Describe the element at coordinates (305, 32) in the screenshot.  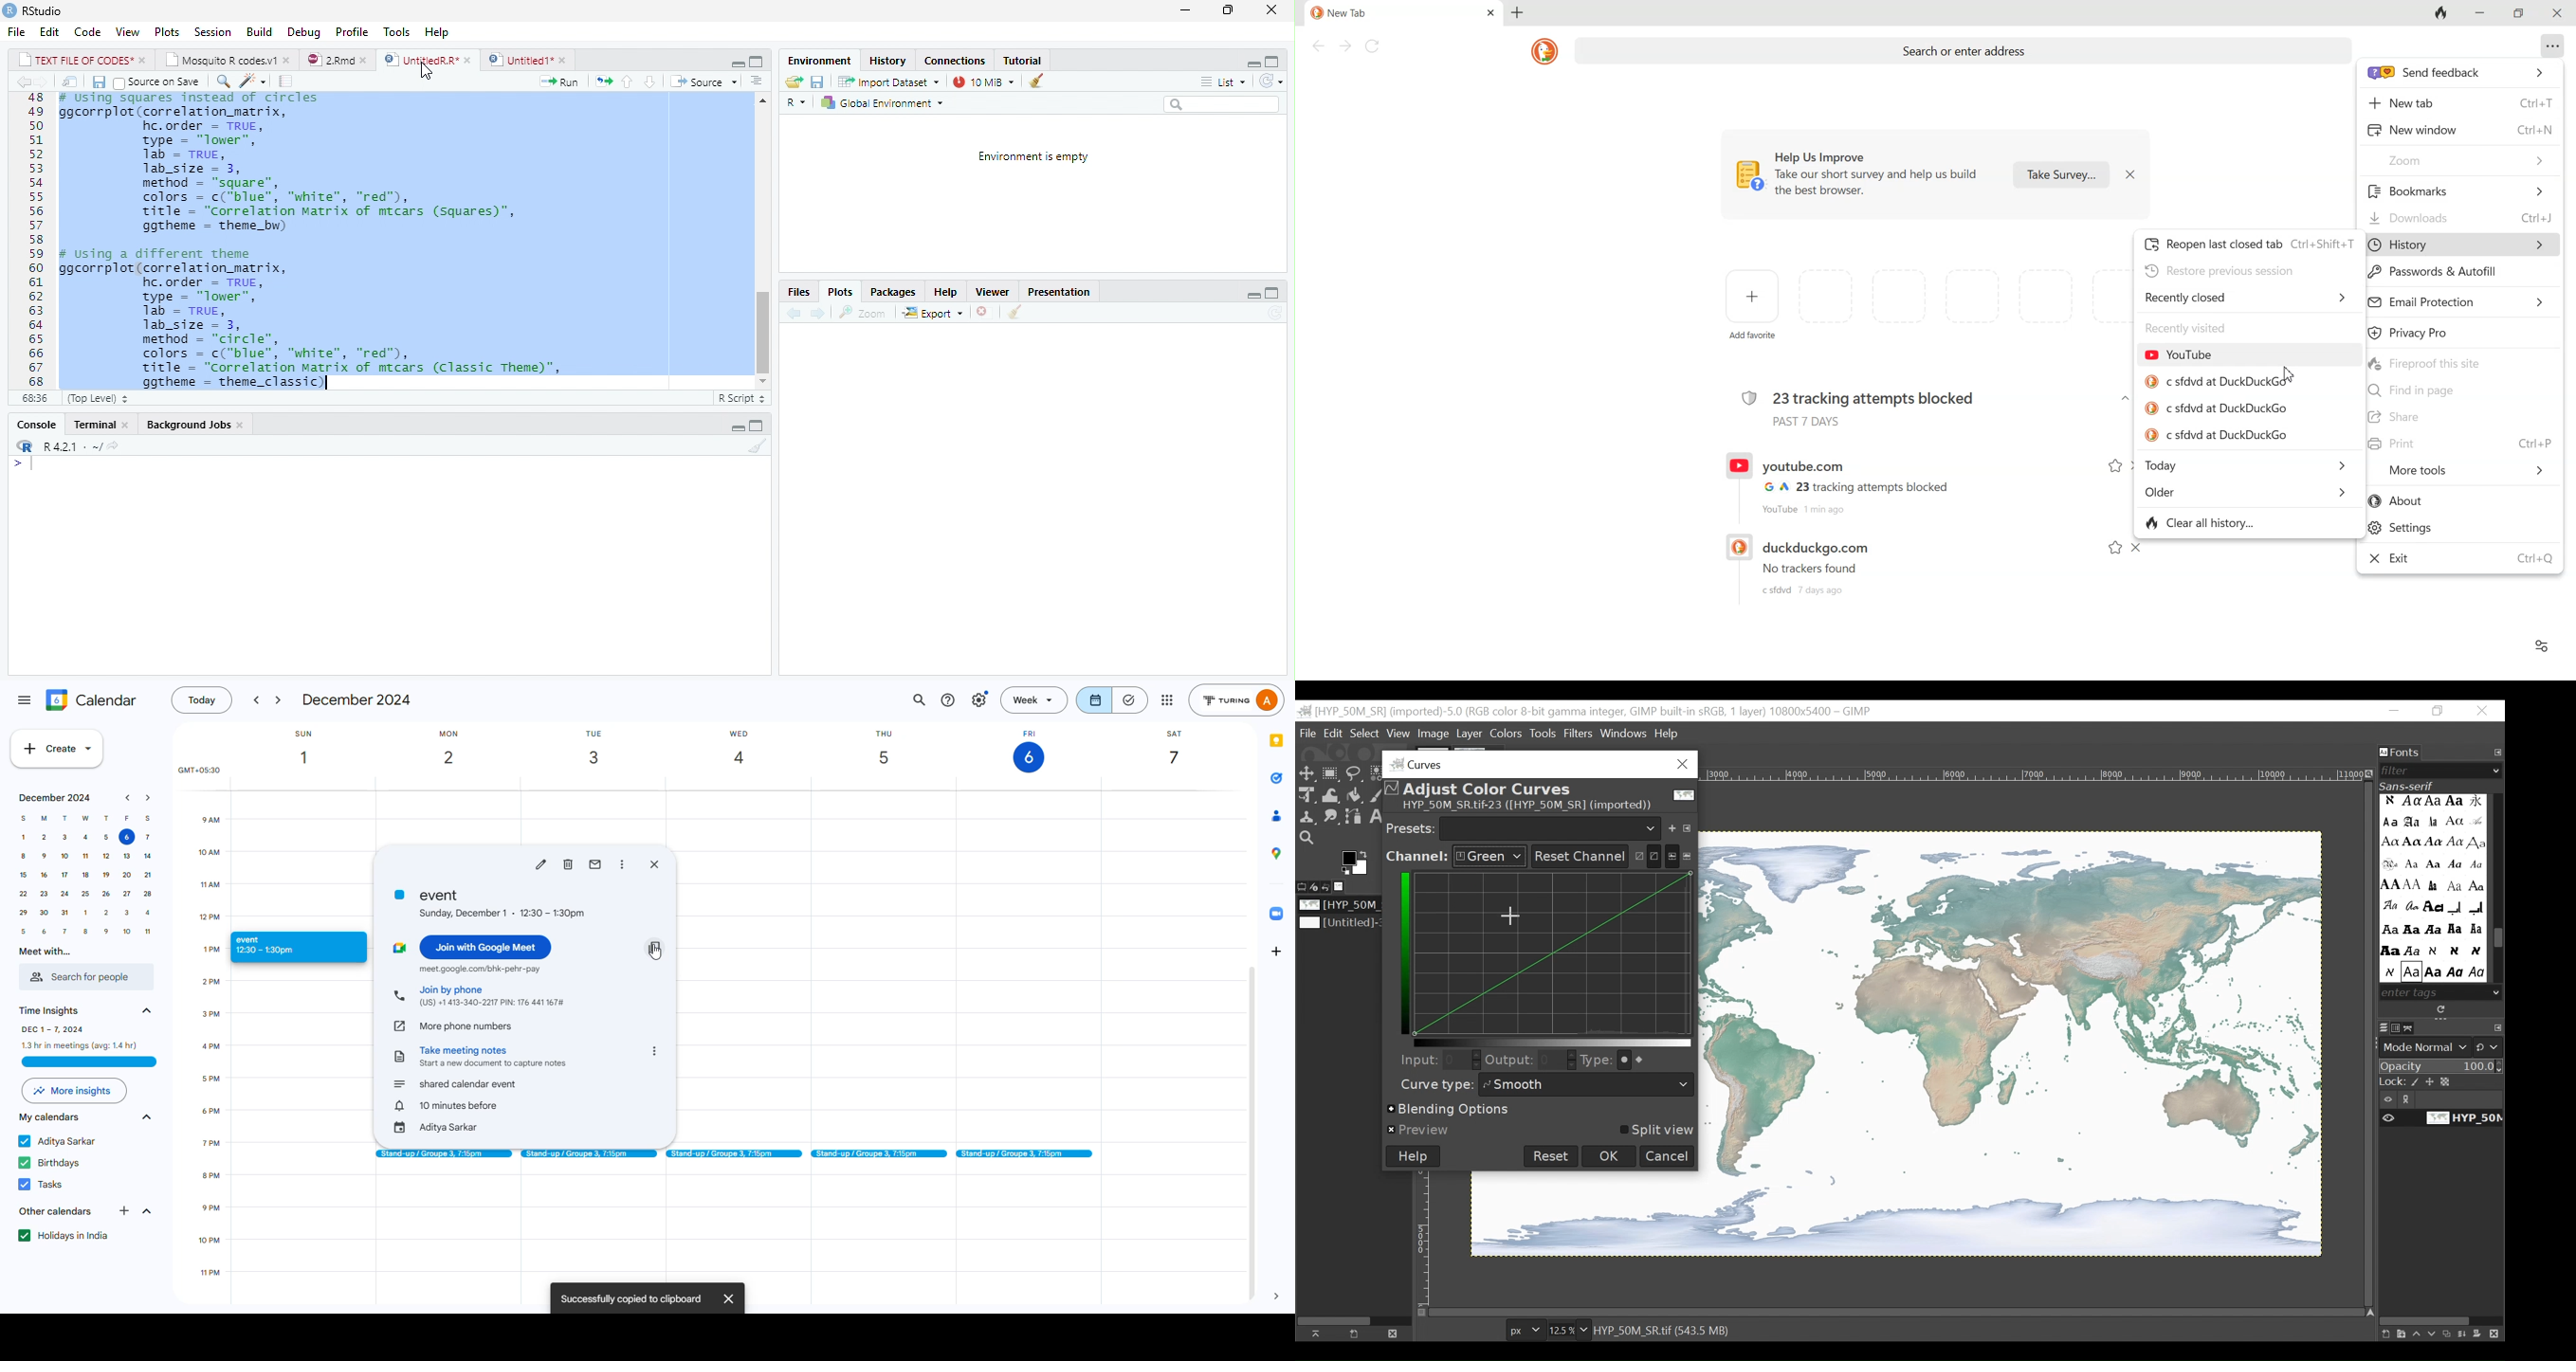
I see `Debug` at that location.